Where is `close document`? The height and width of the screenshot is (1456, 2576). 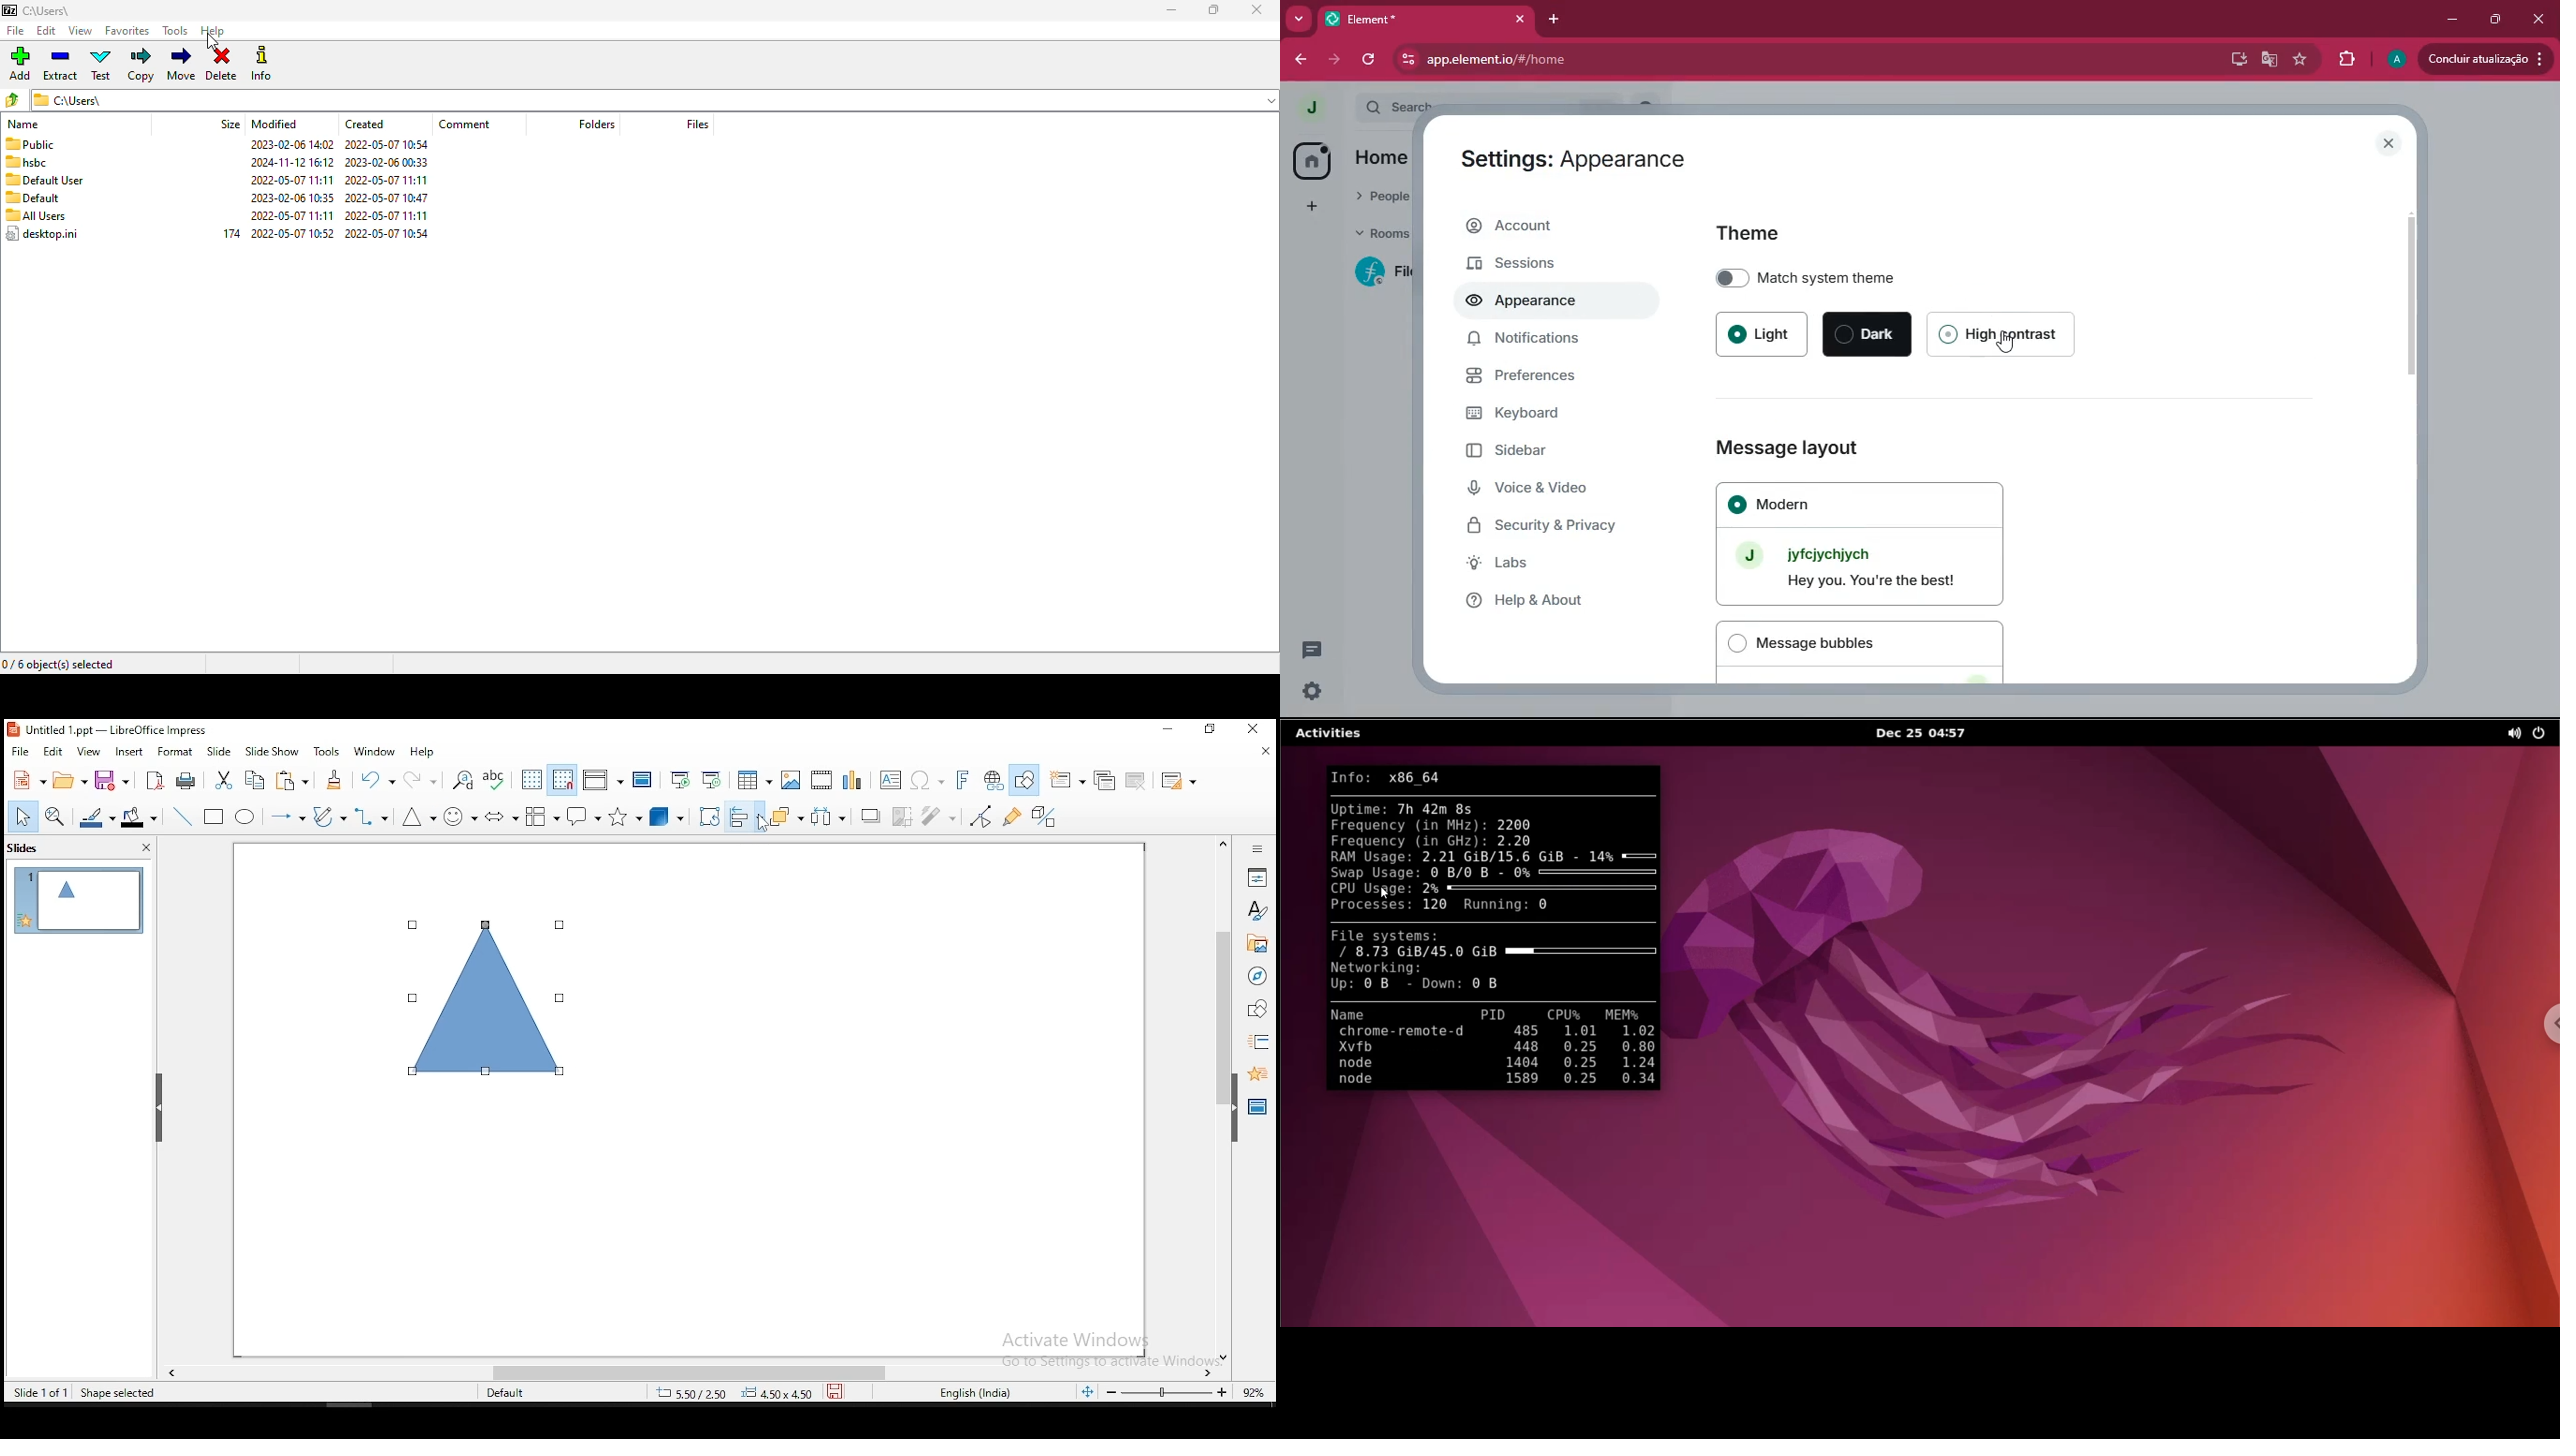 close document is located at coordinates (1267, 751).